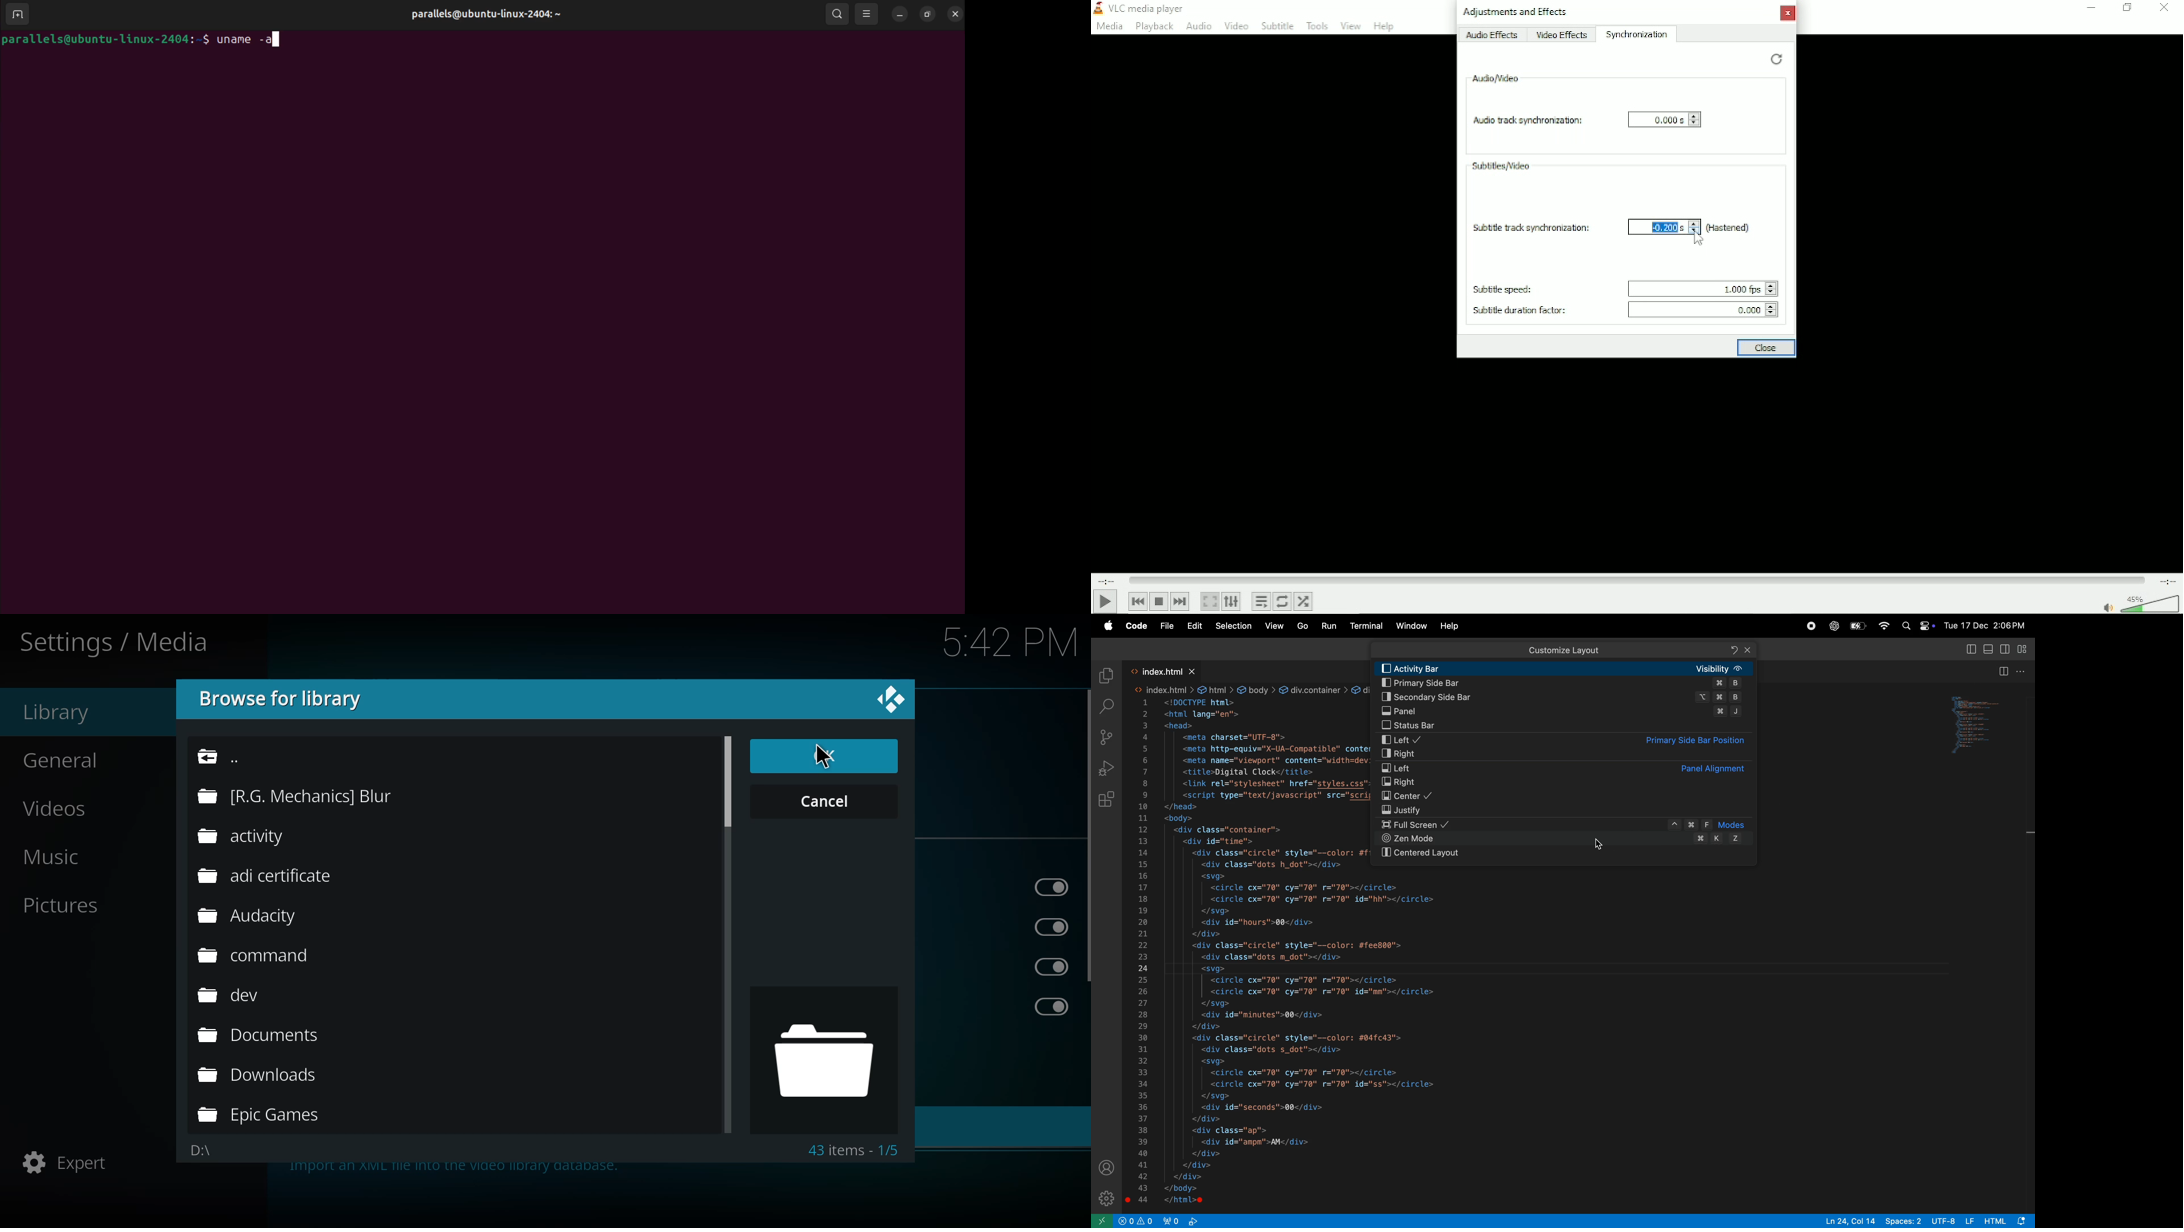 The image size is (2184, 1232). What do you see at coordinates (1566, 838) in the screenshot?
I see `zen mode` at bounding box center [1566, 838].